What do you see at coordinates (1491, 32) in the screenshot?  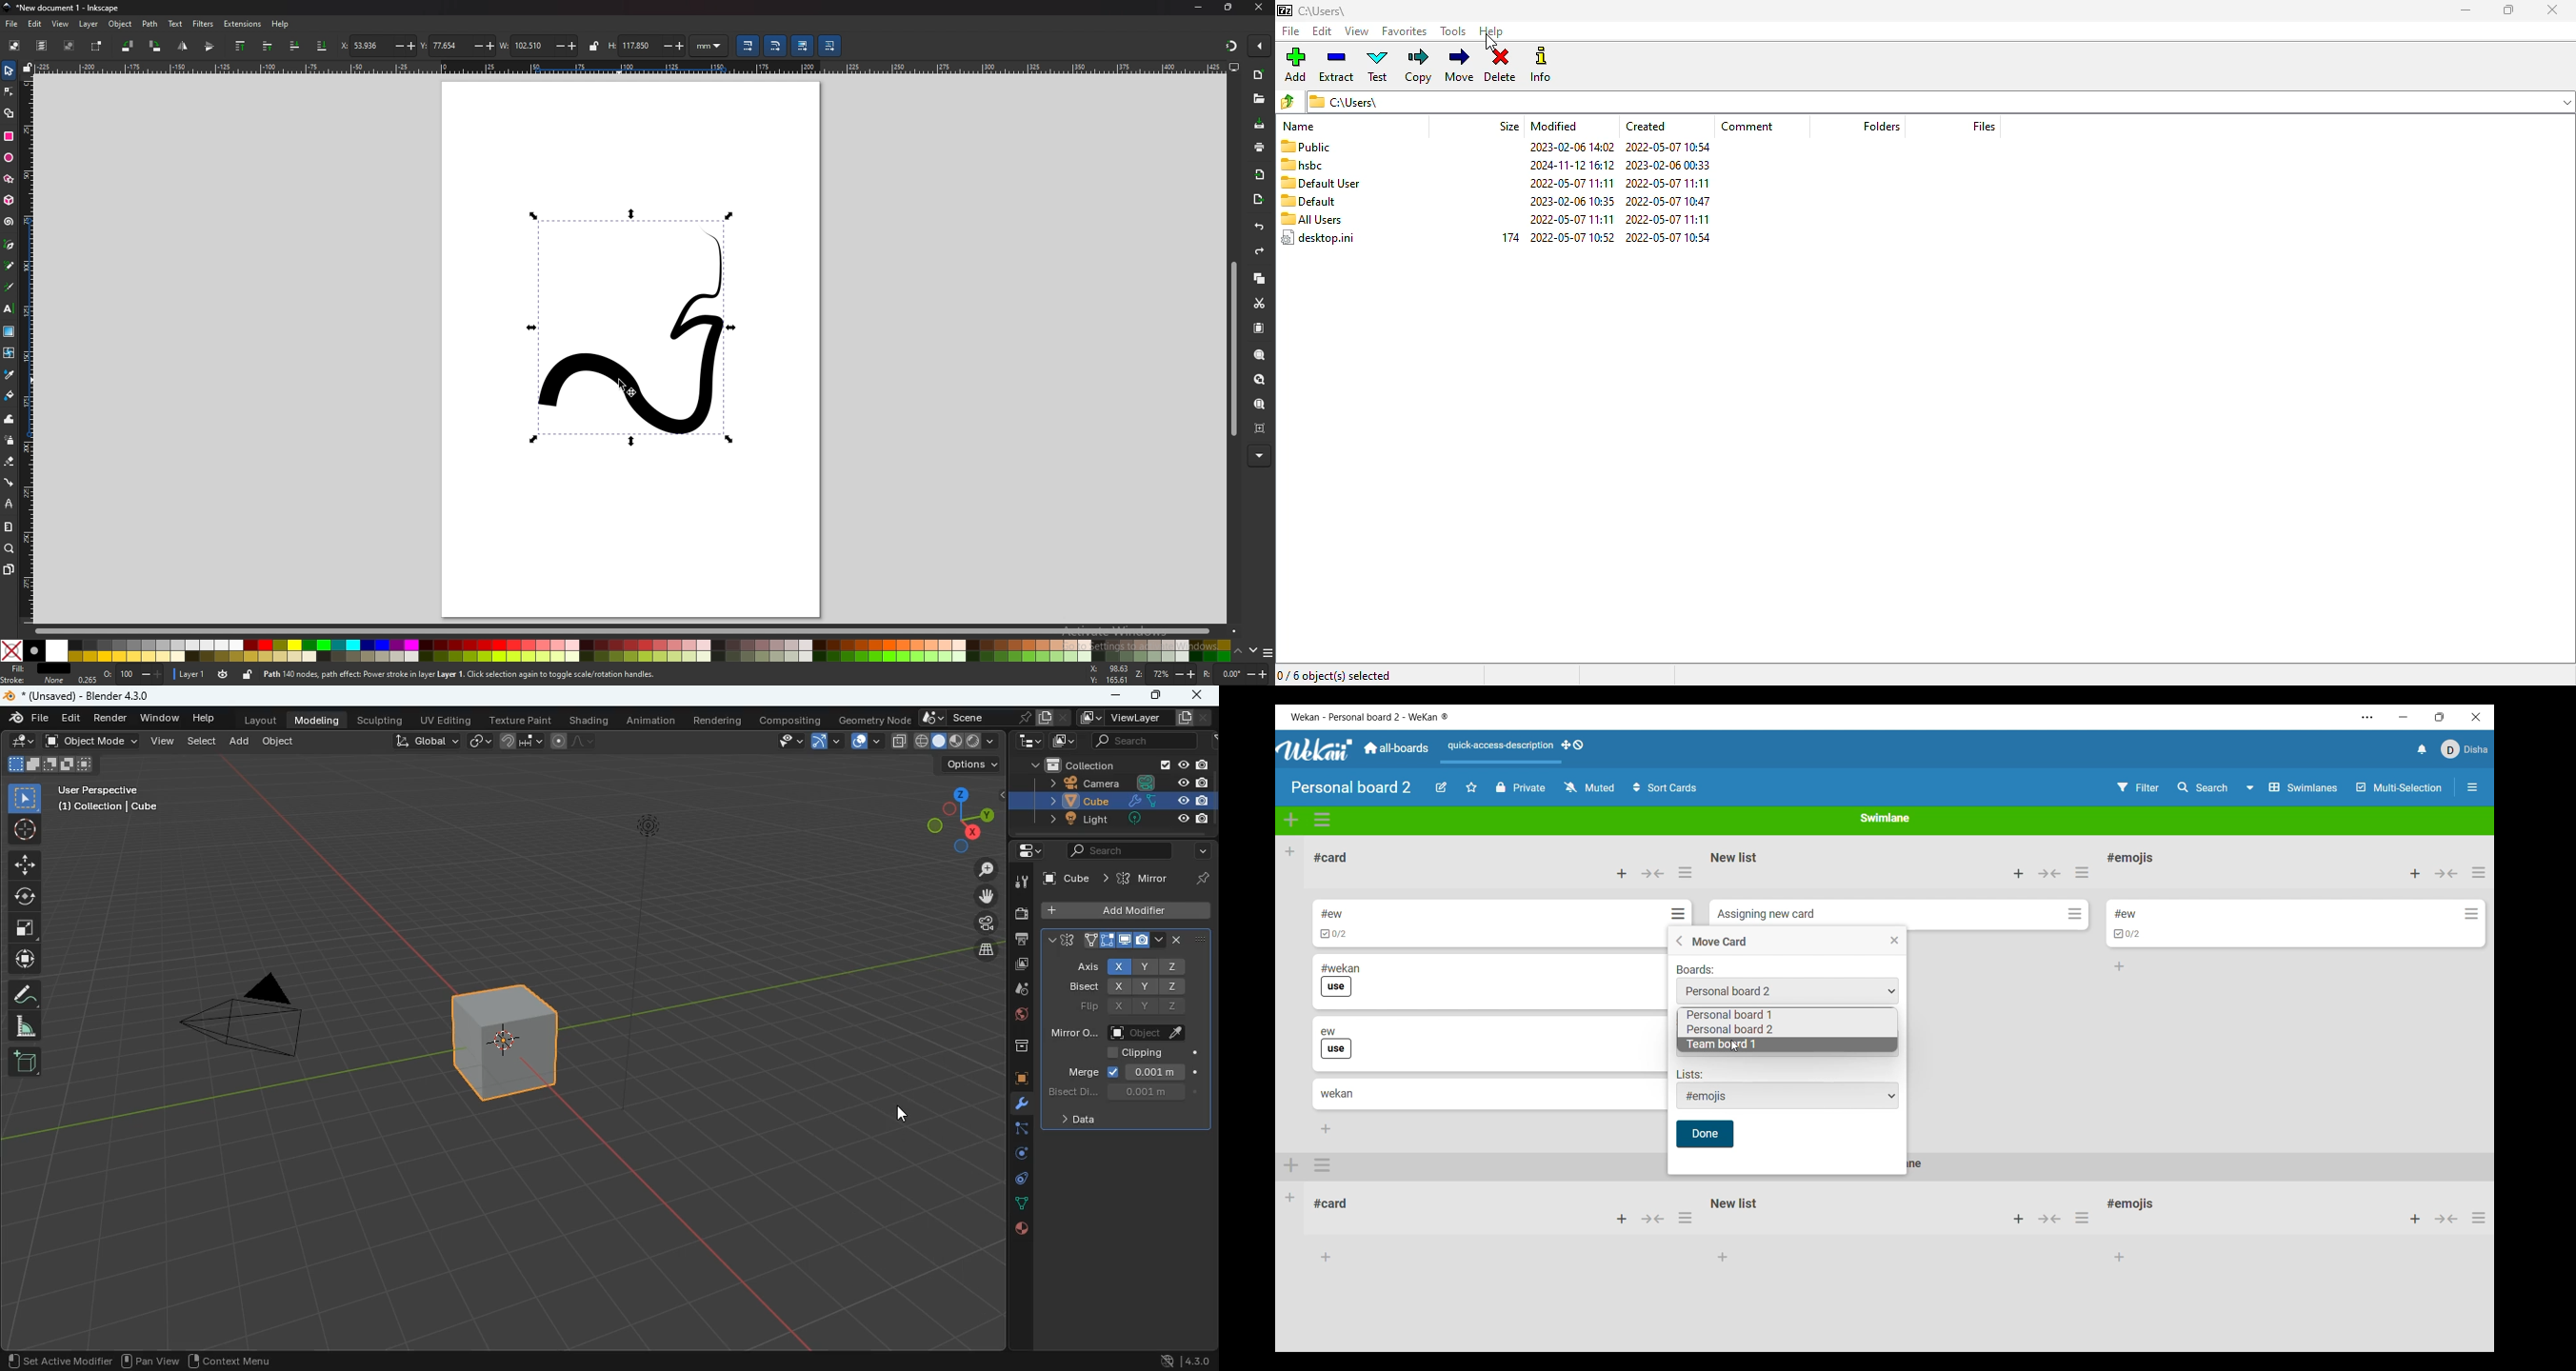 I see `help` at bounding box center [1491, 32].